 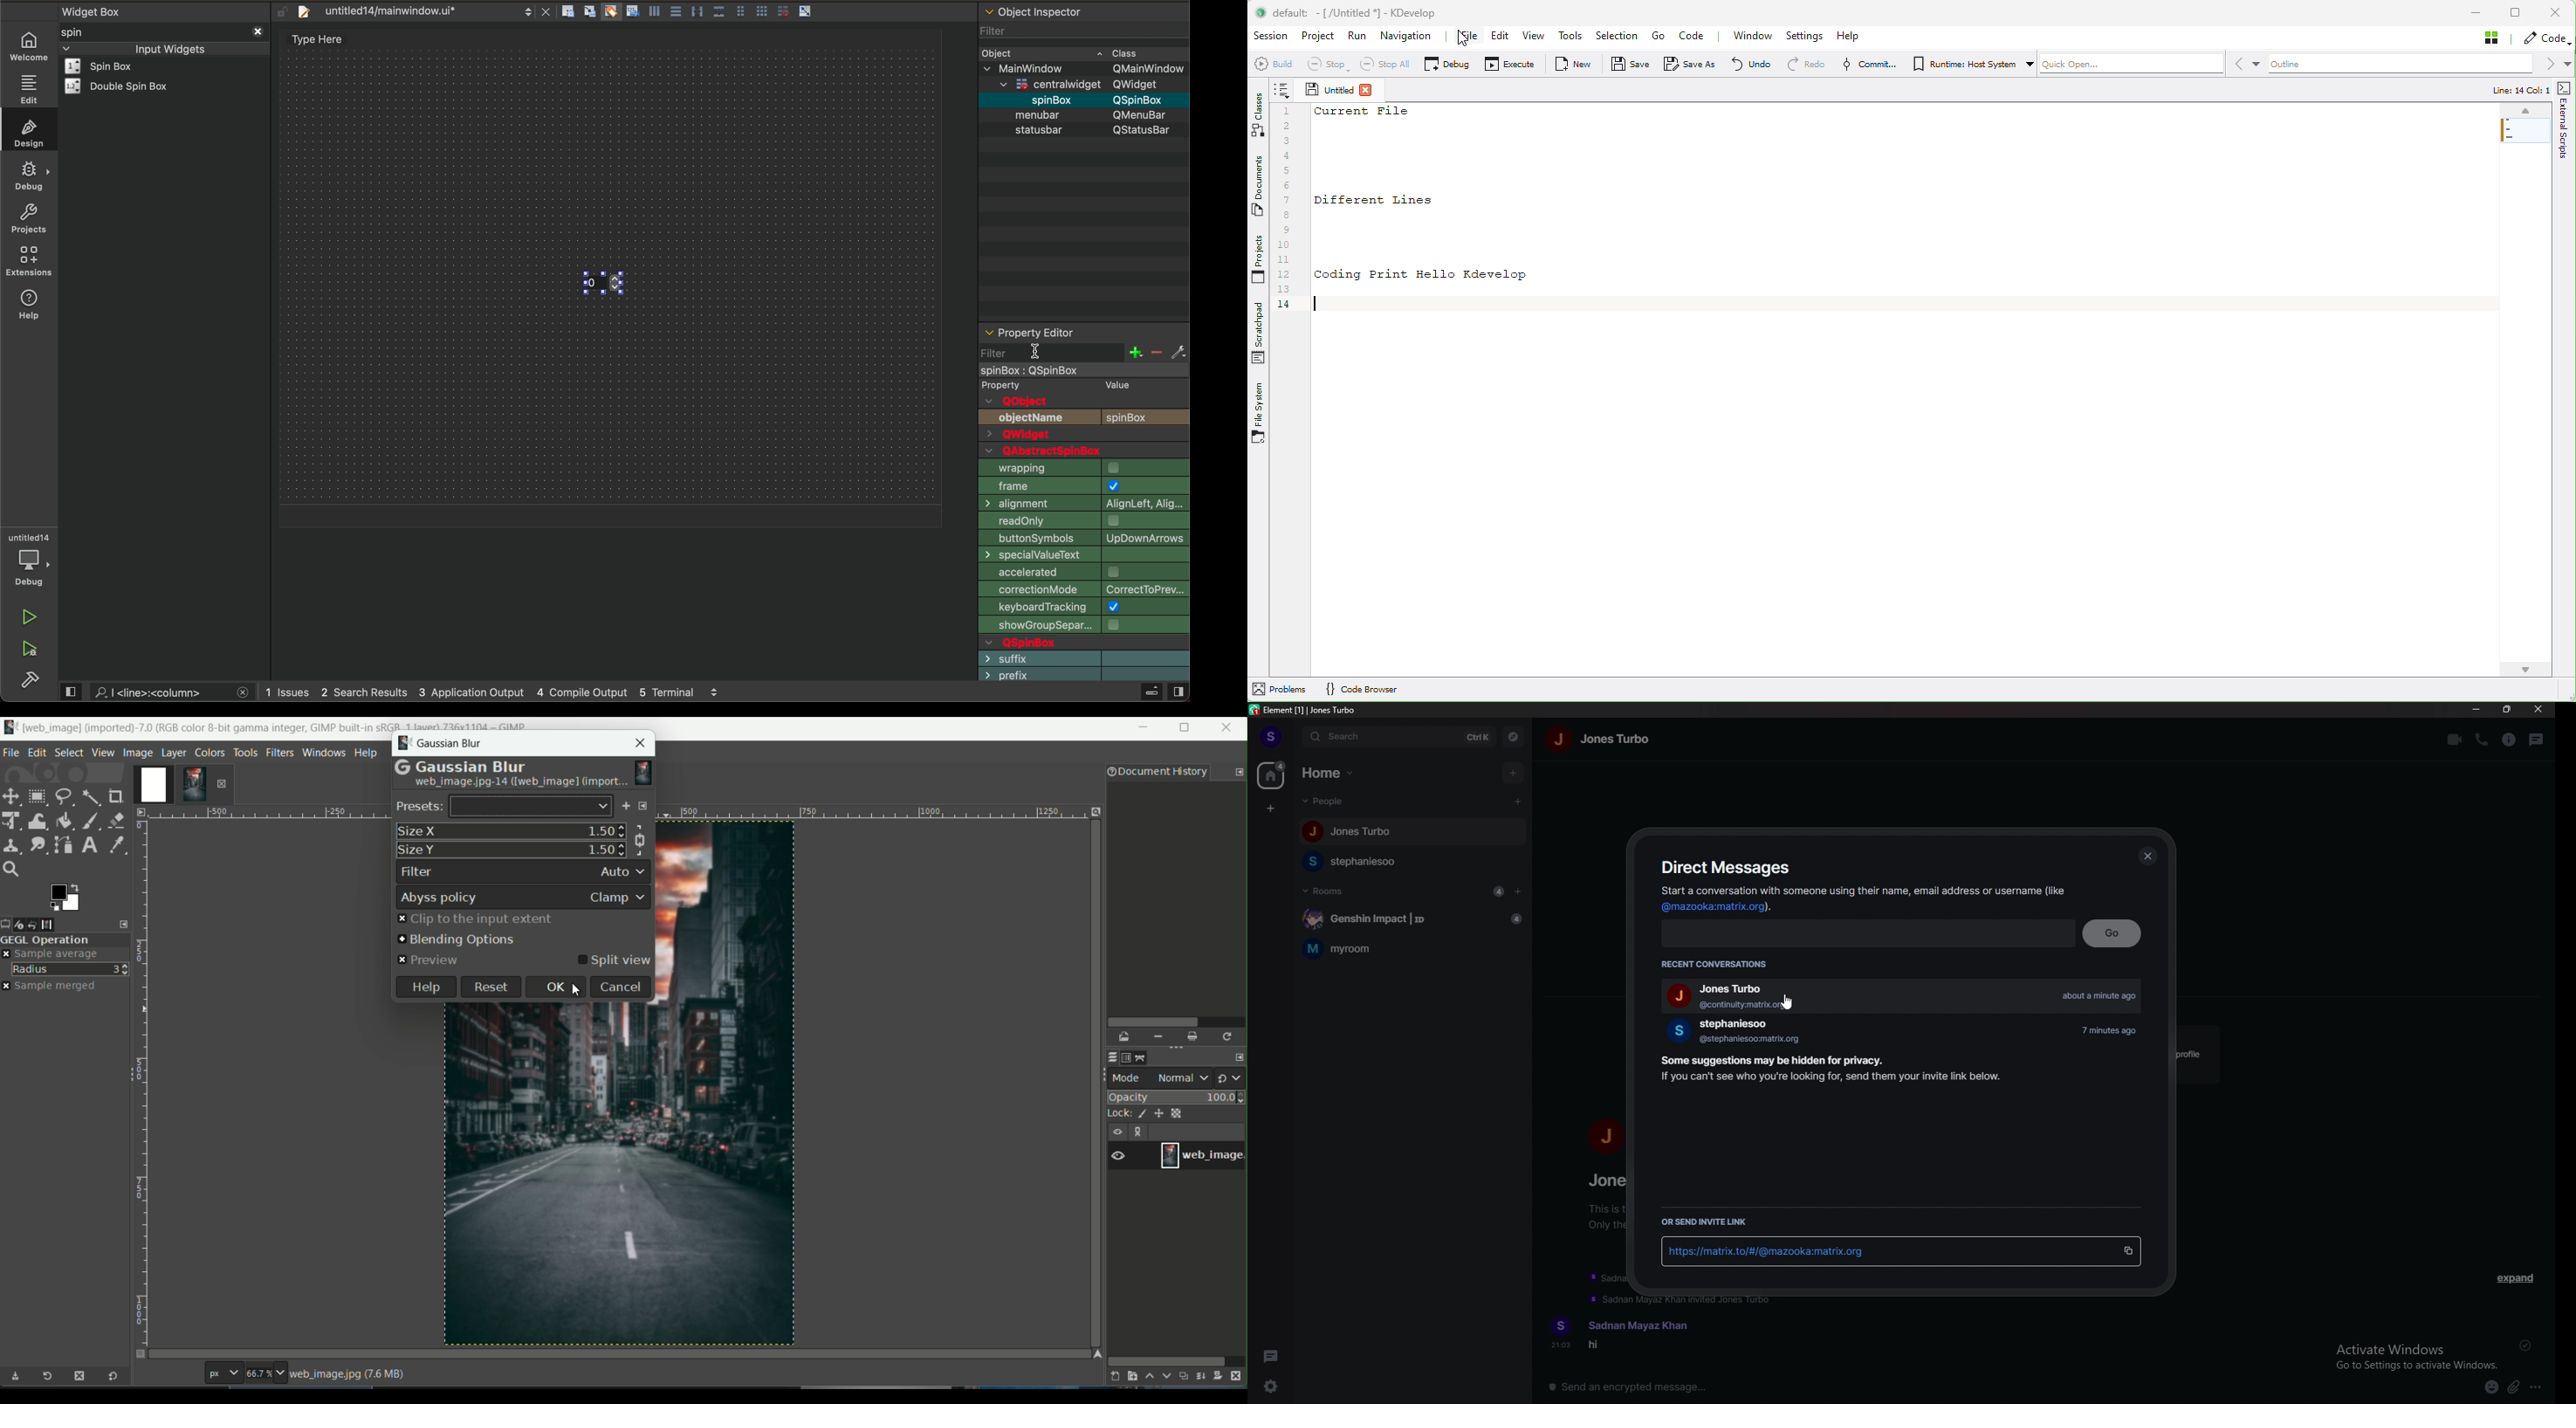 What do you see at coordinates (1056, 82) in the screenshot?
I see `` at bounding box center [1056, 82].